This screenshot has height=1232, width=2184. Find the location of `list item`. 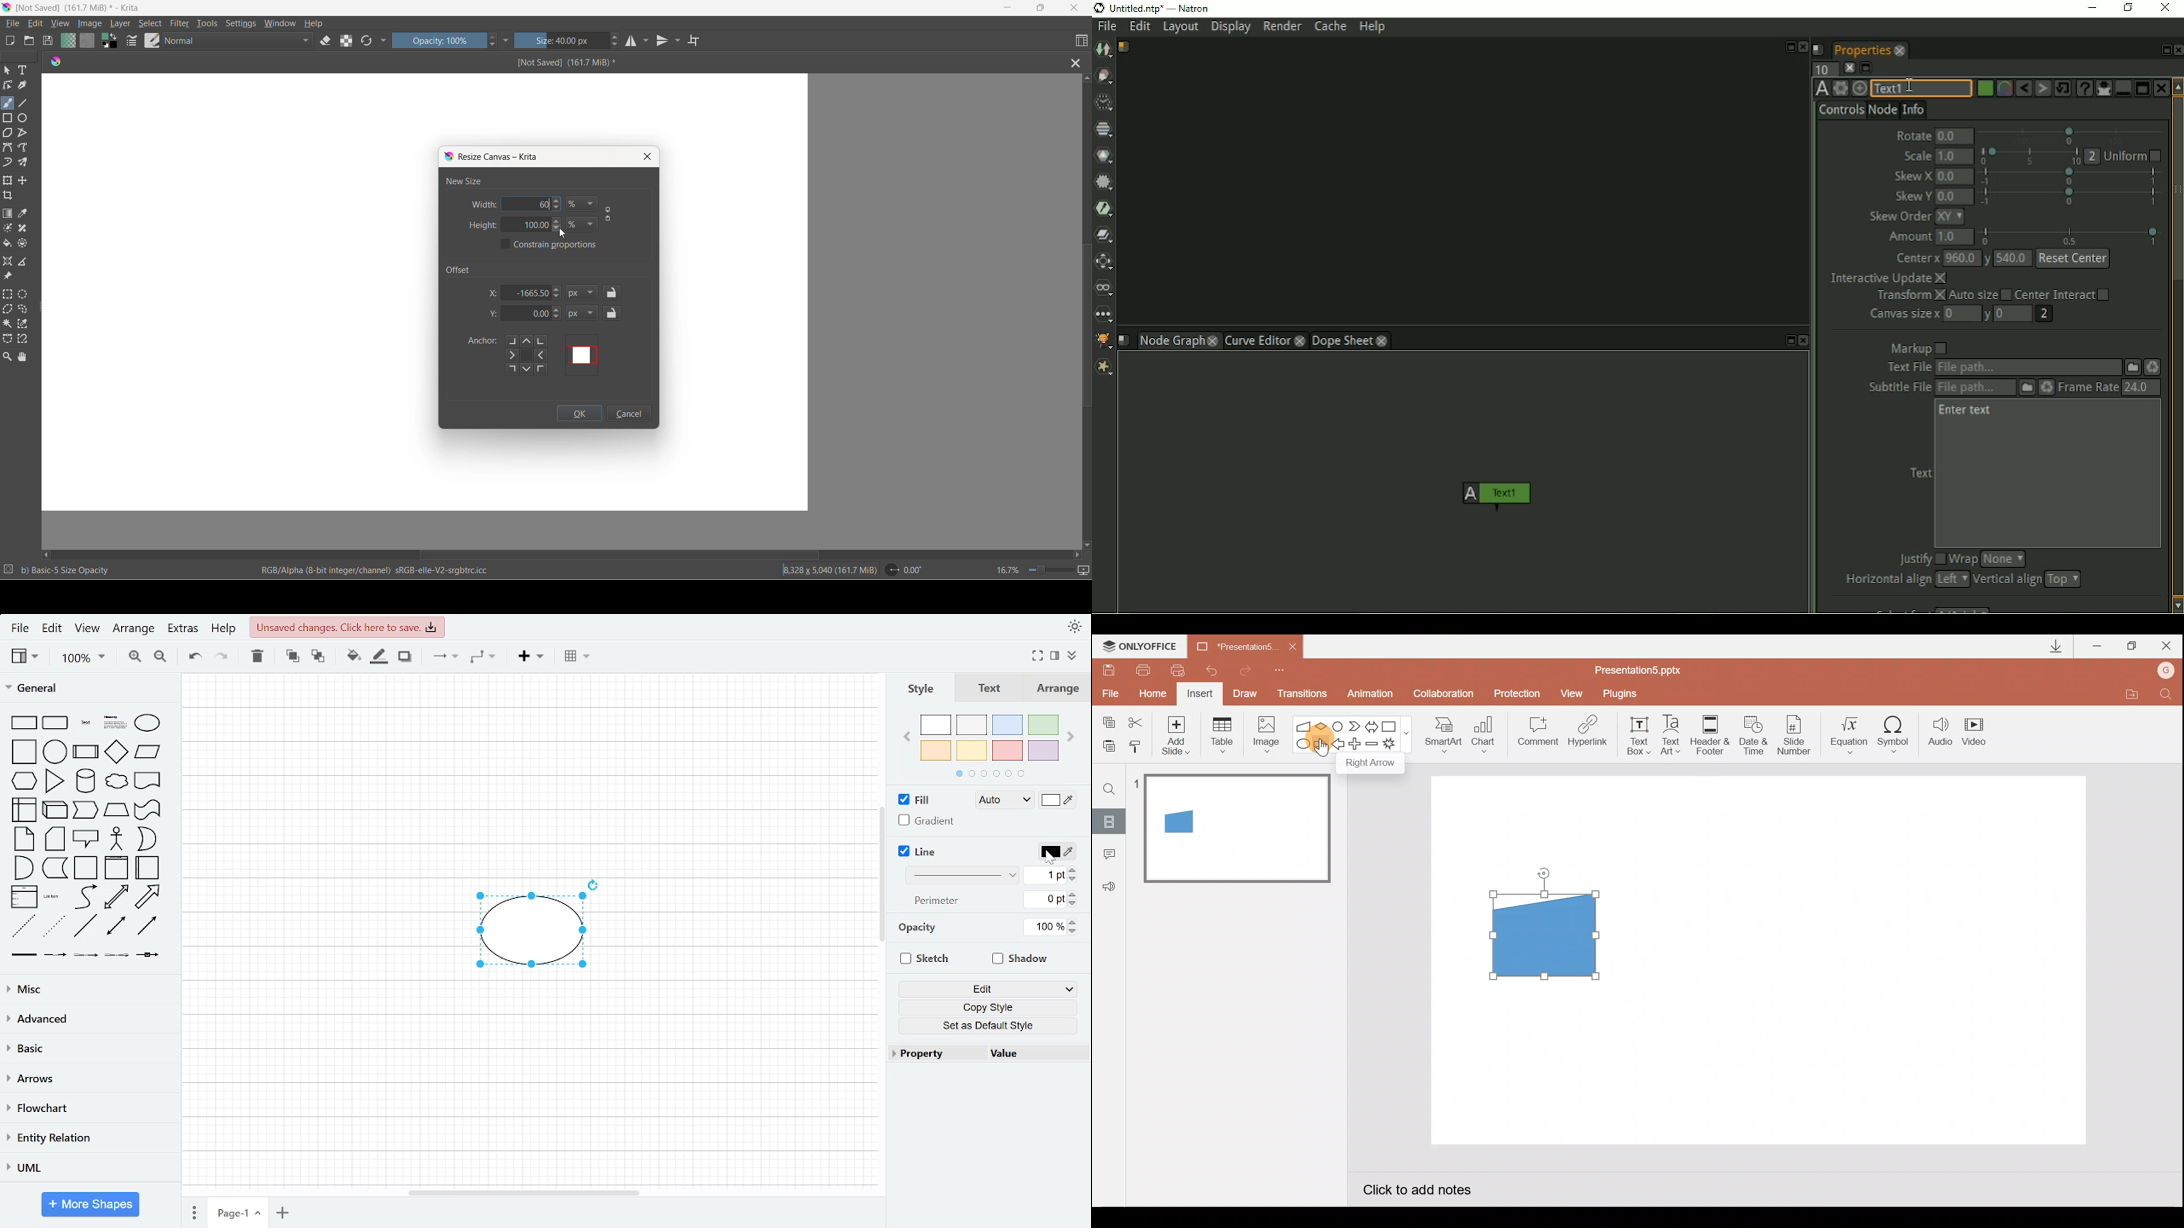

list item is located at coordinates (52, 898).